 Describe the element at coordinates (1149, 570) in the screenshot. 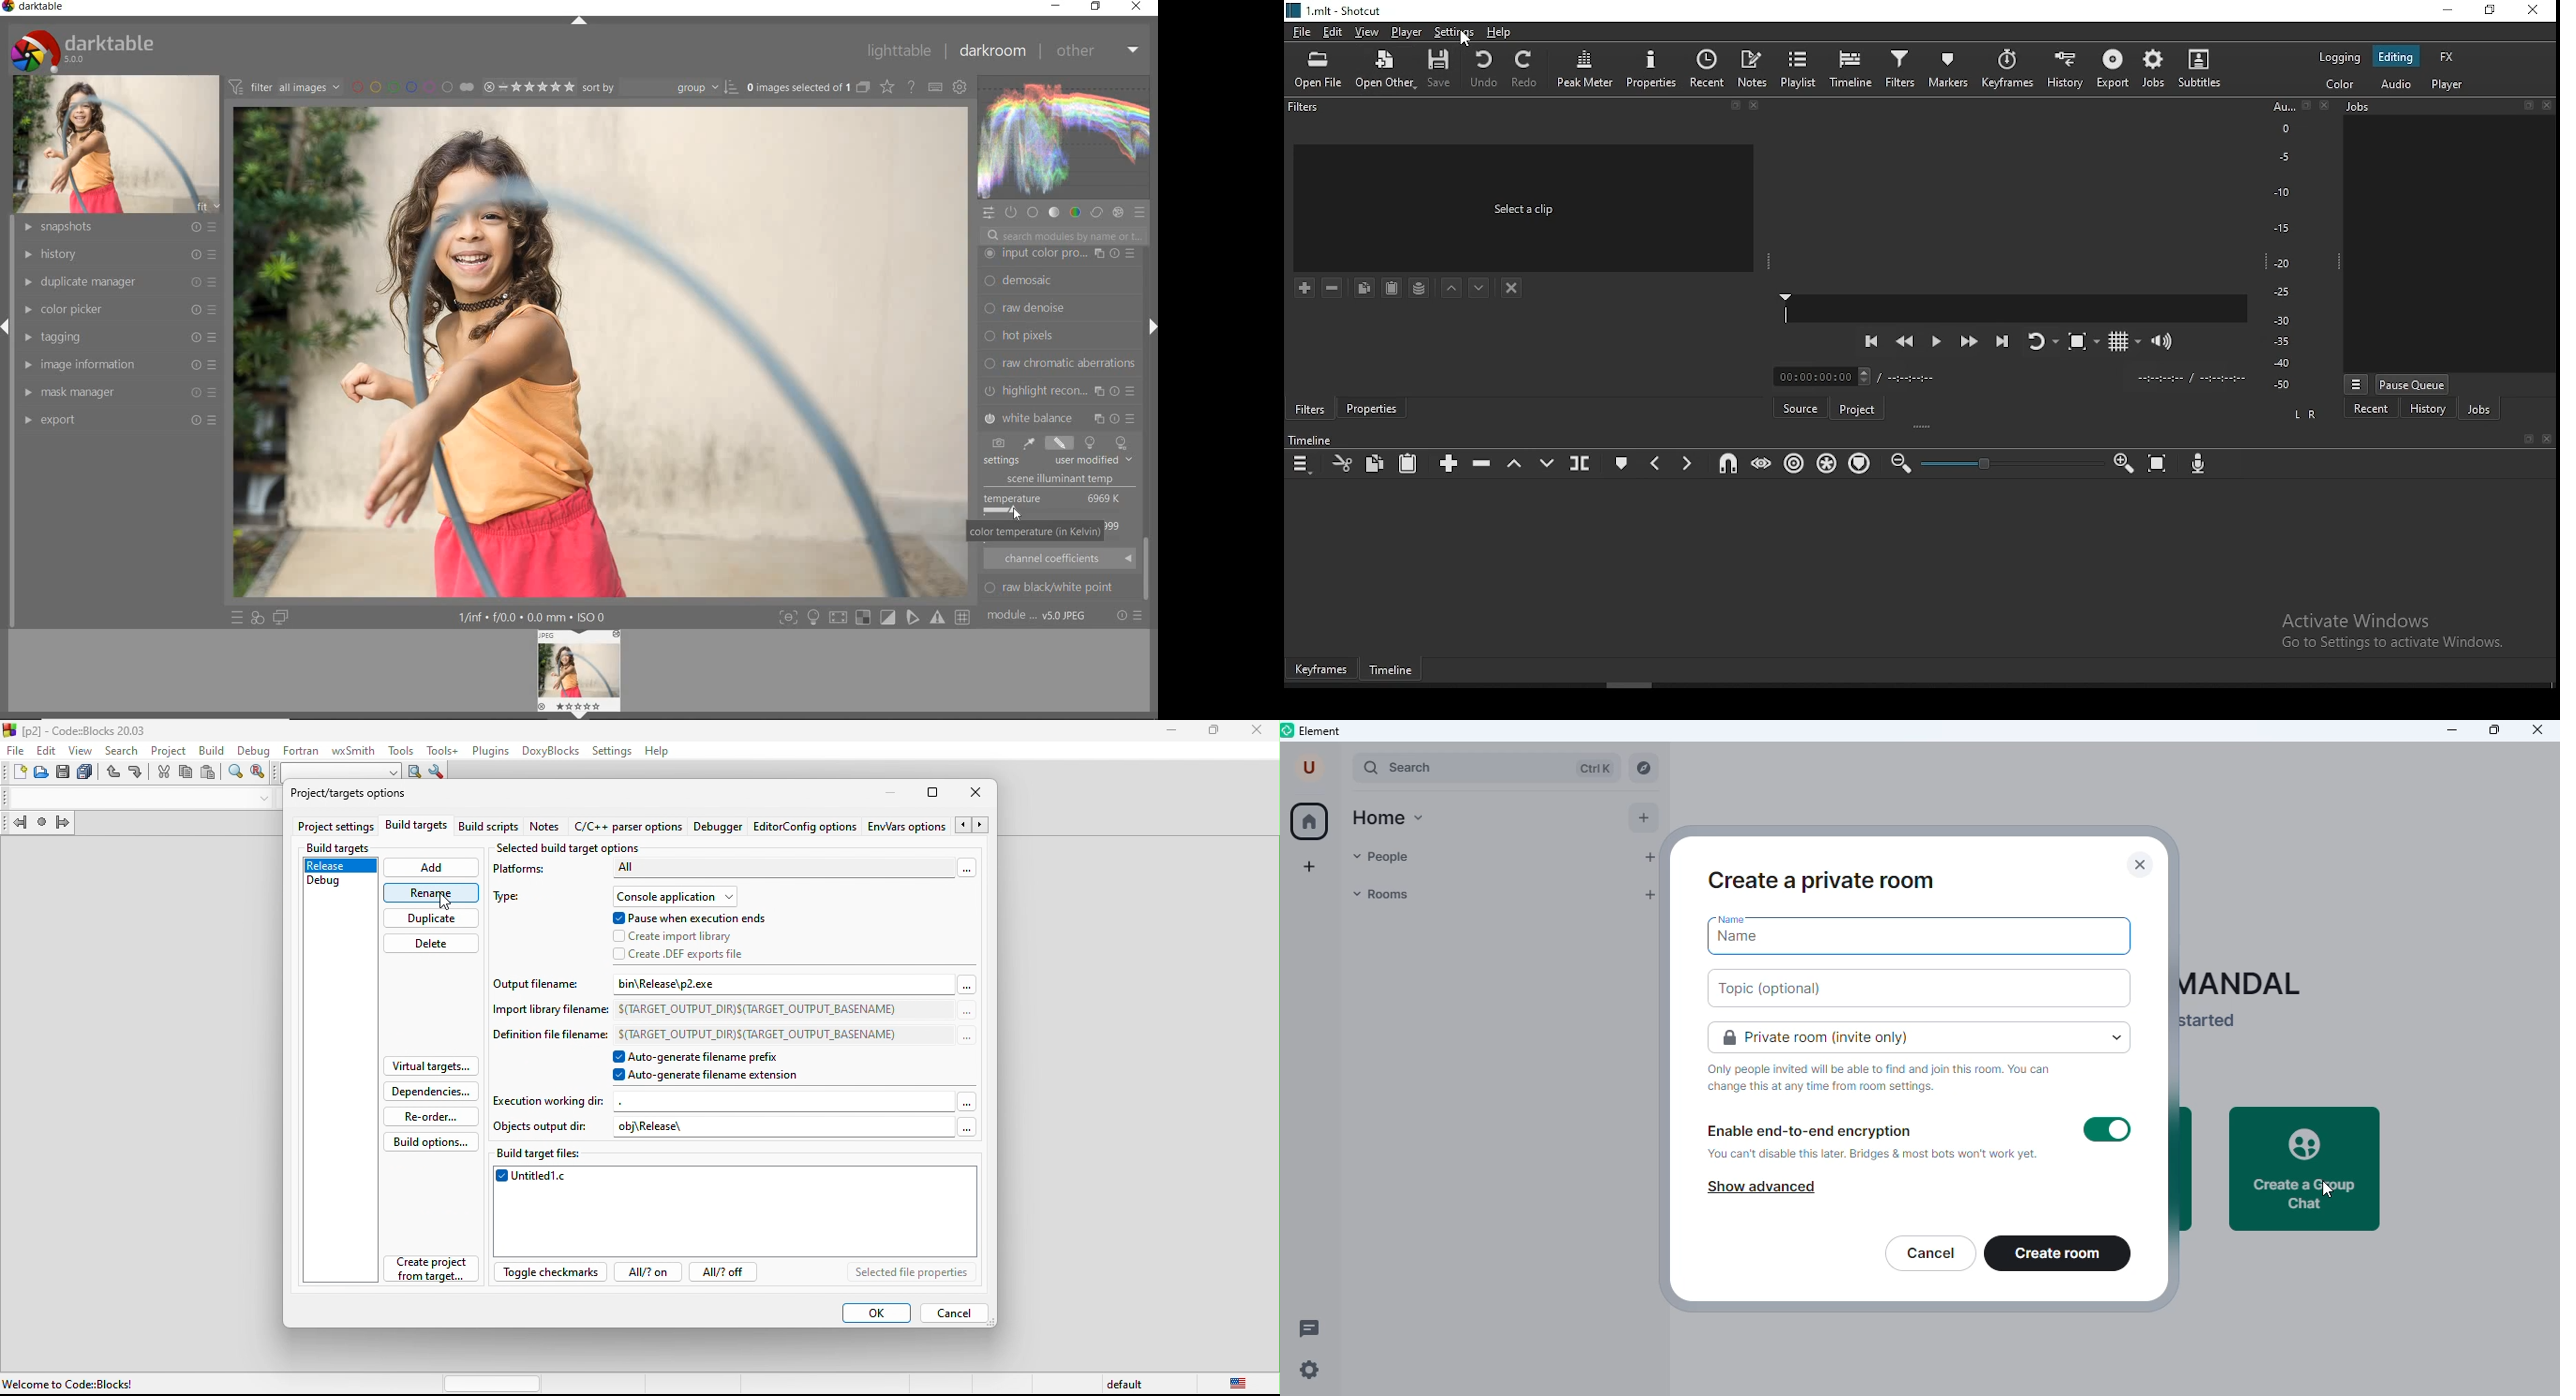

I see `took bar ` at that location.